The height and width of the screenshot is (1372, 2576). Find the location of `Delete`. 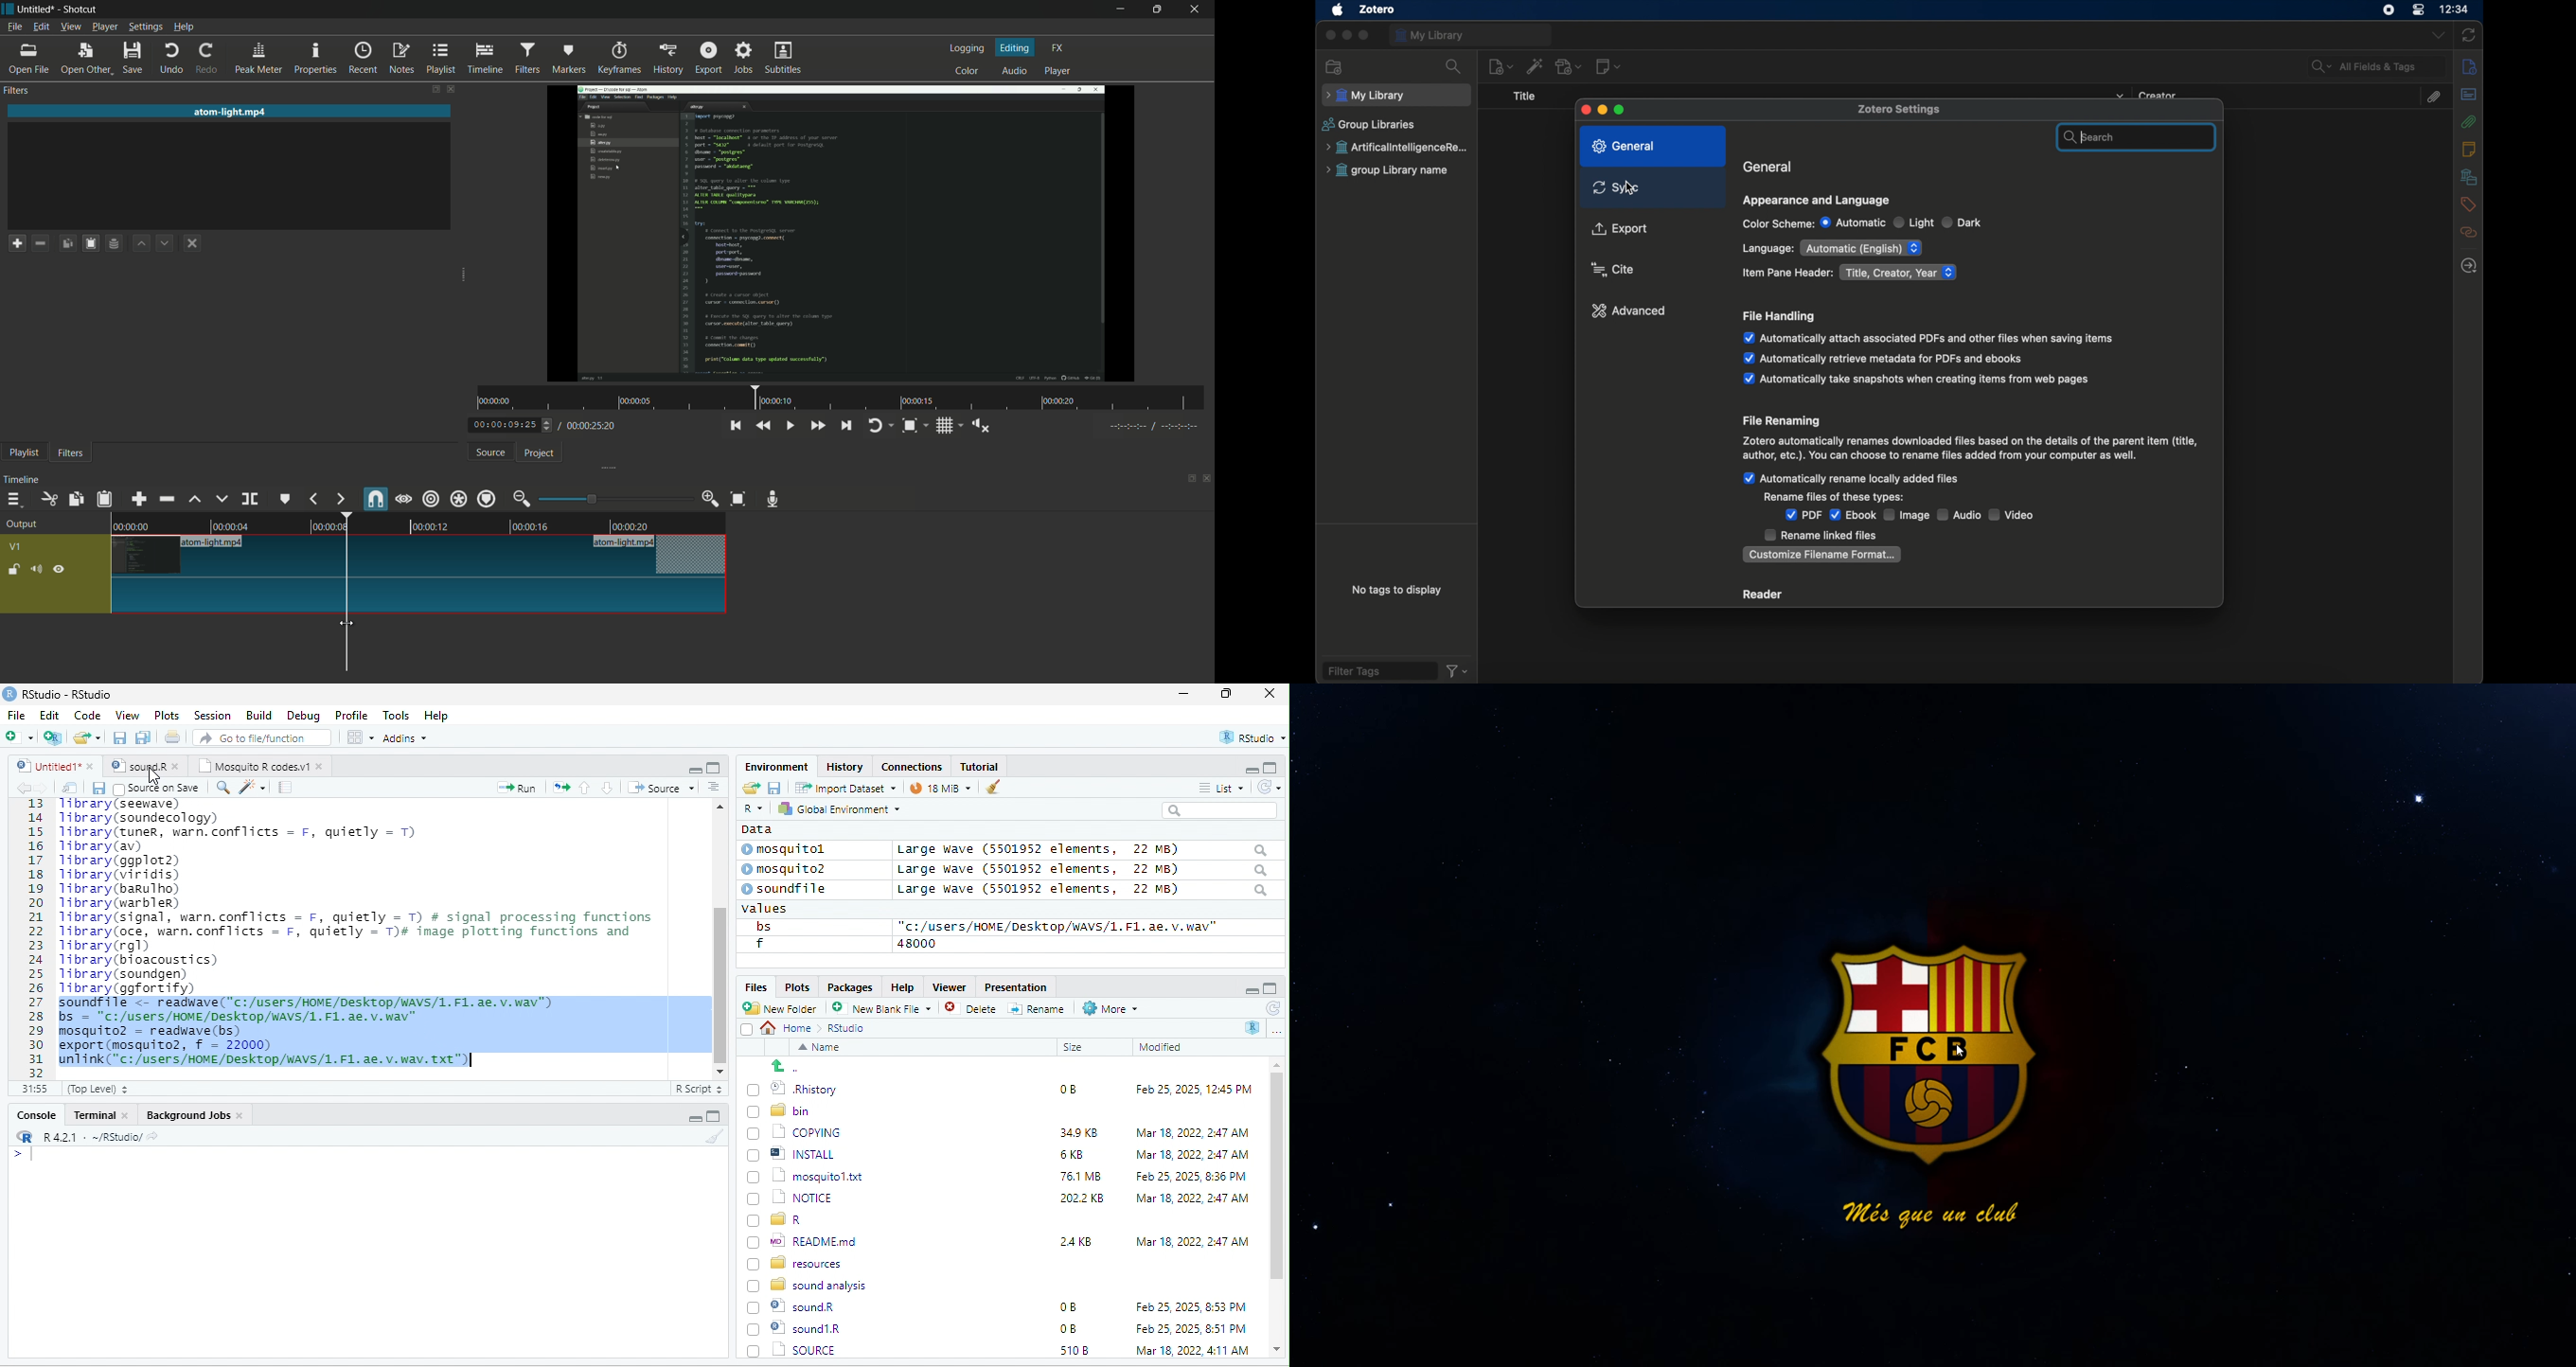

Delete is located at coordinates (973, 1009).